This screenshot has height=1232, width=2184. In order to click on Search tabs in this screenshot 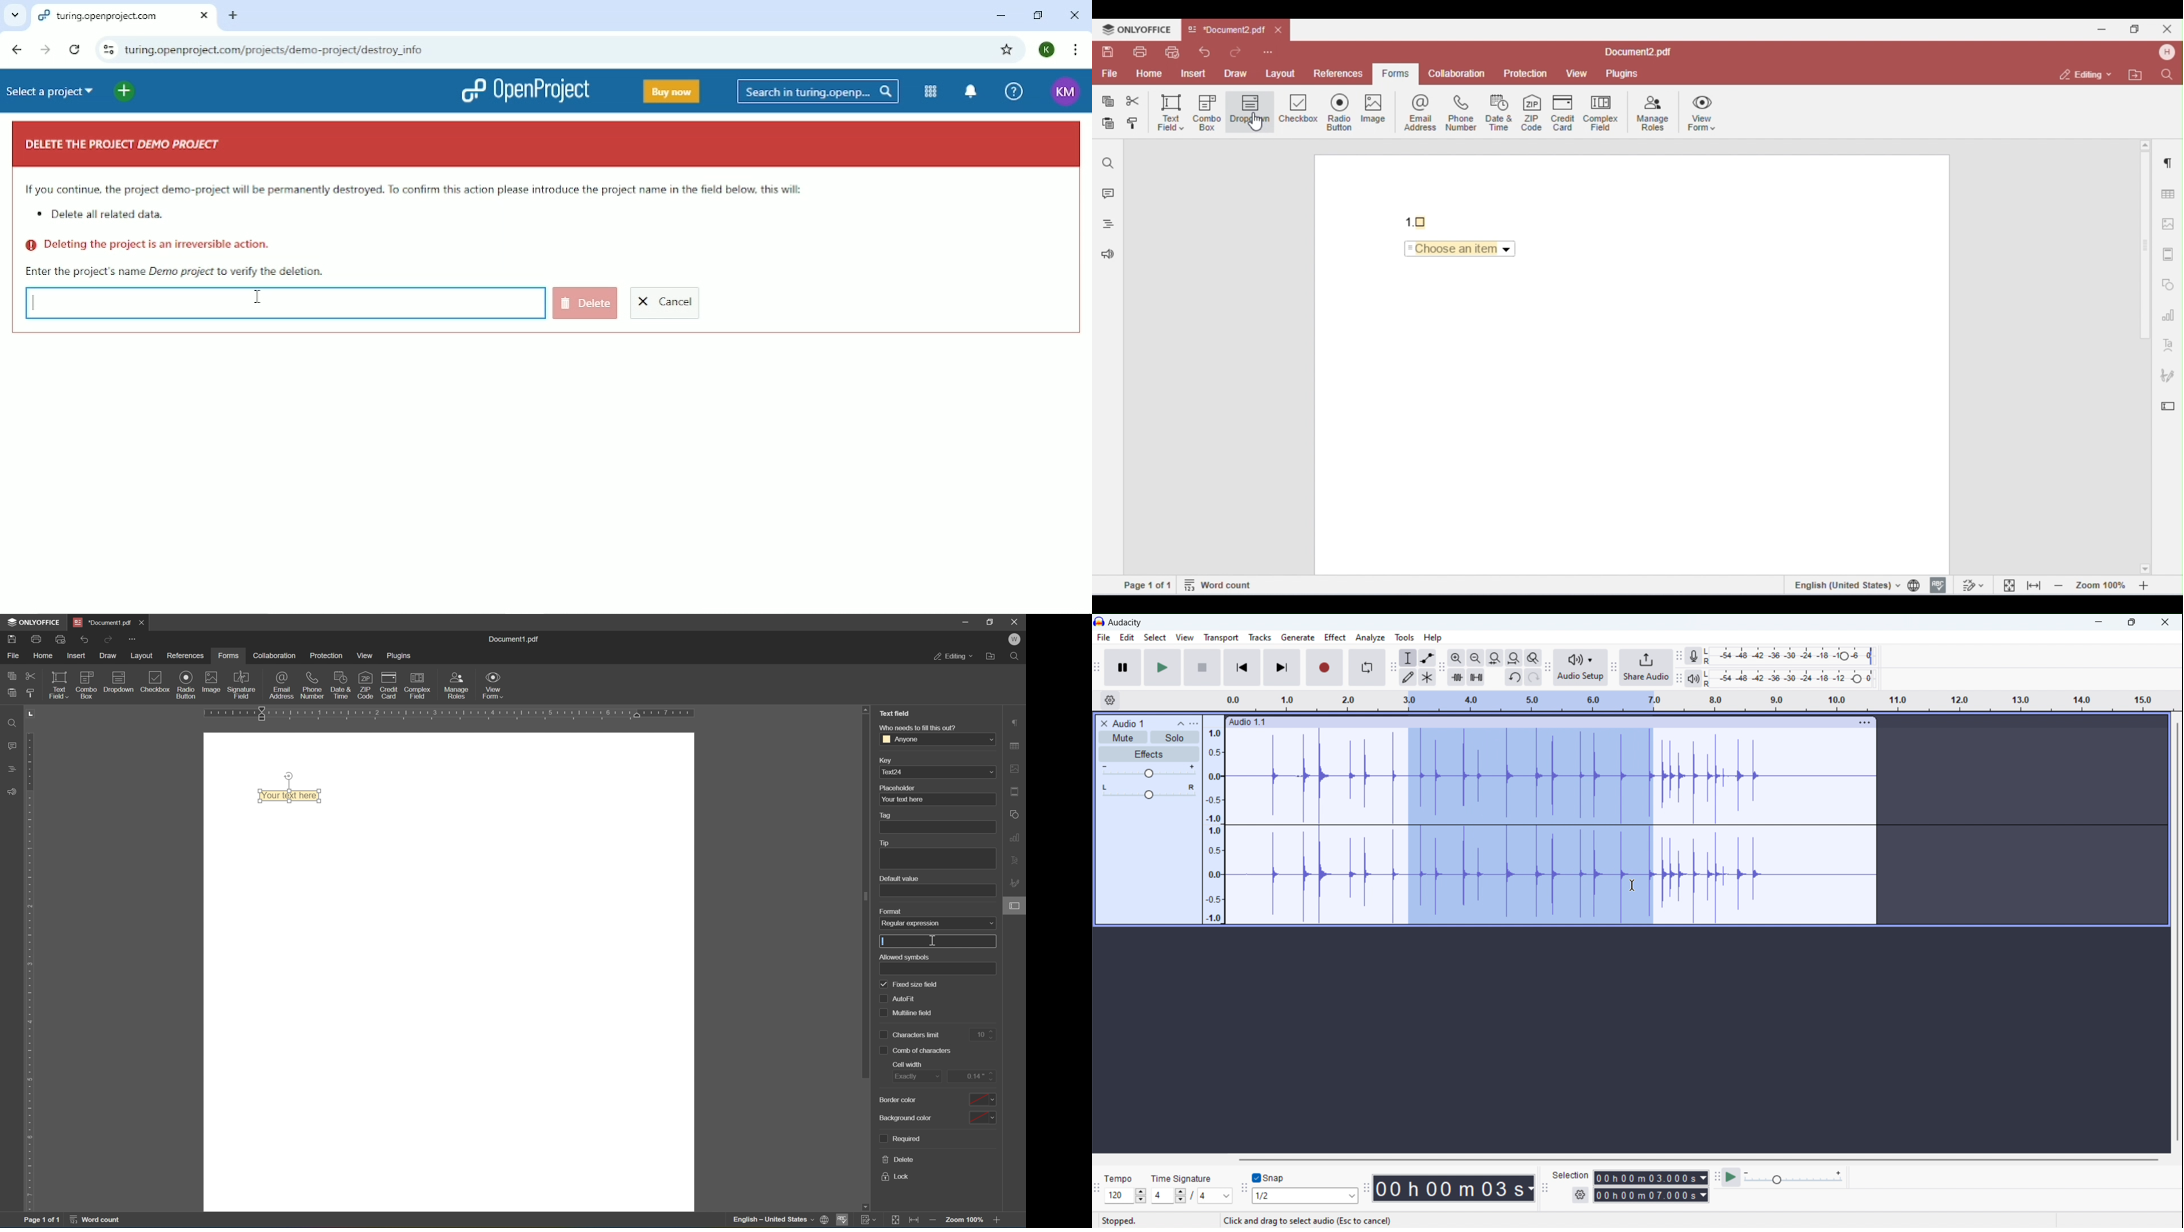, I will do `click(15, 16)`.